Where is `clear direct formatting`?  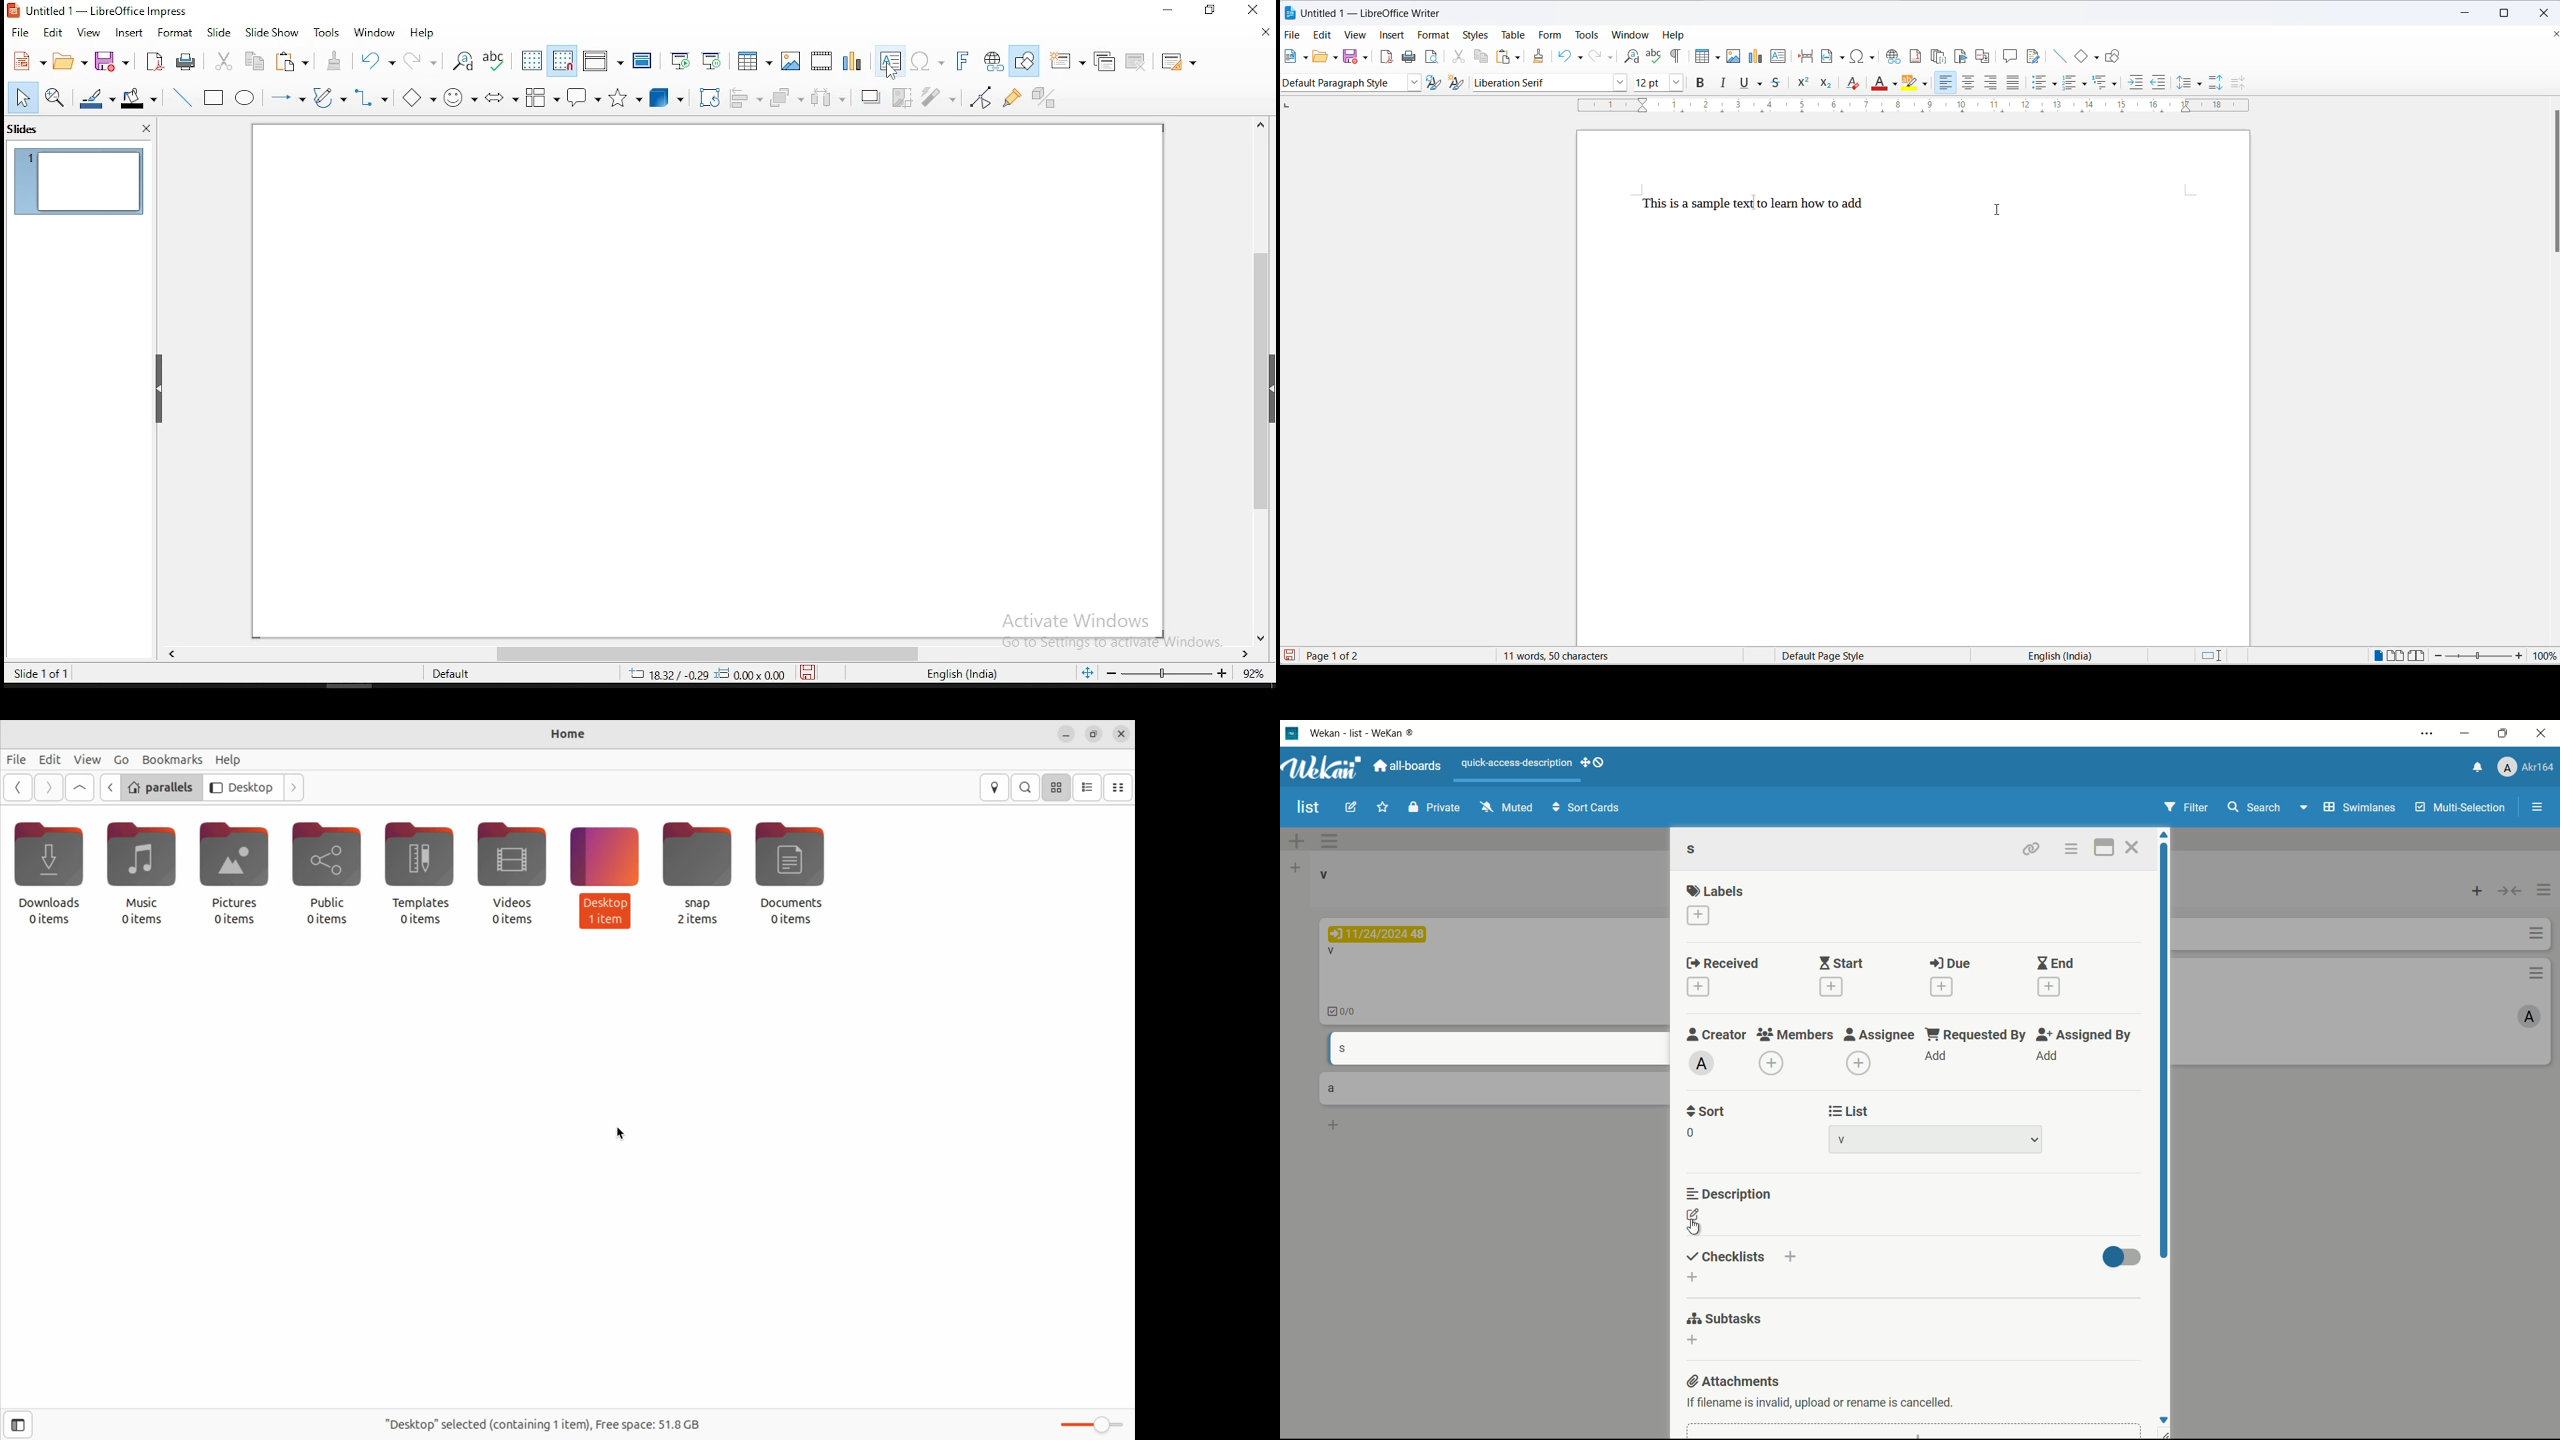
clear direct formatting is located at coordinates (1852, 83).